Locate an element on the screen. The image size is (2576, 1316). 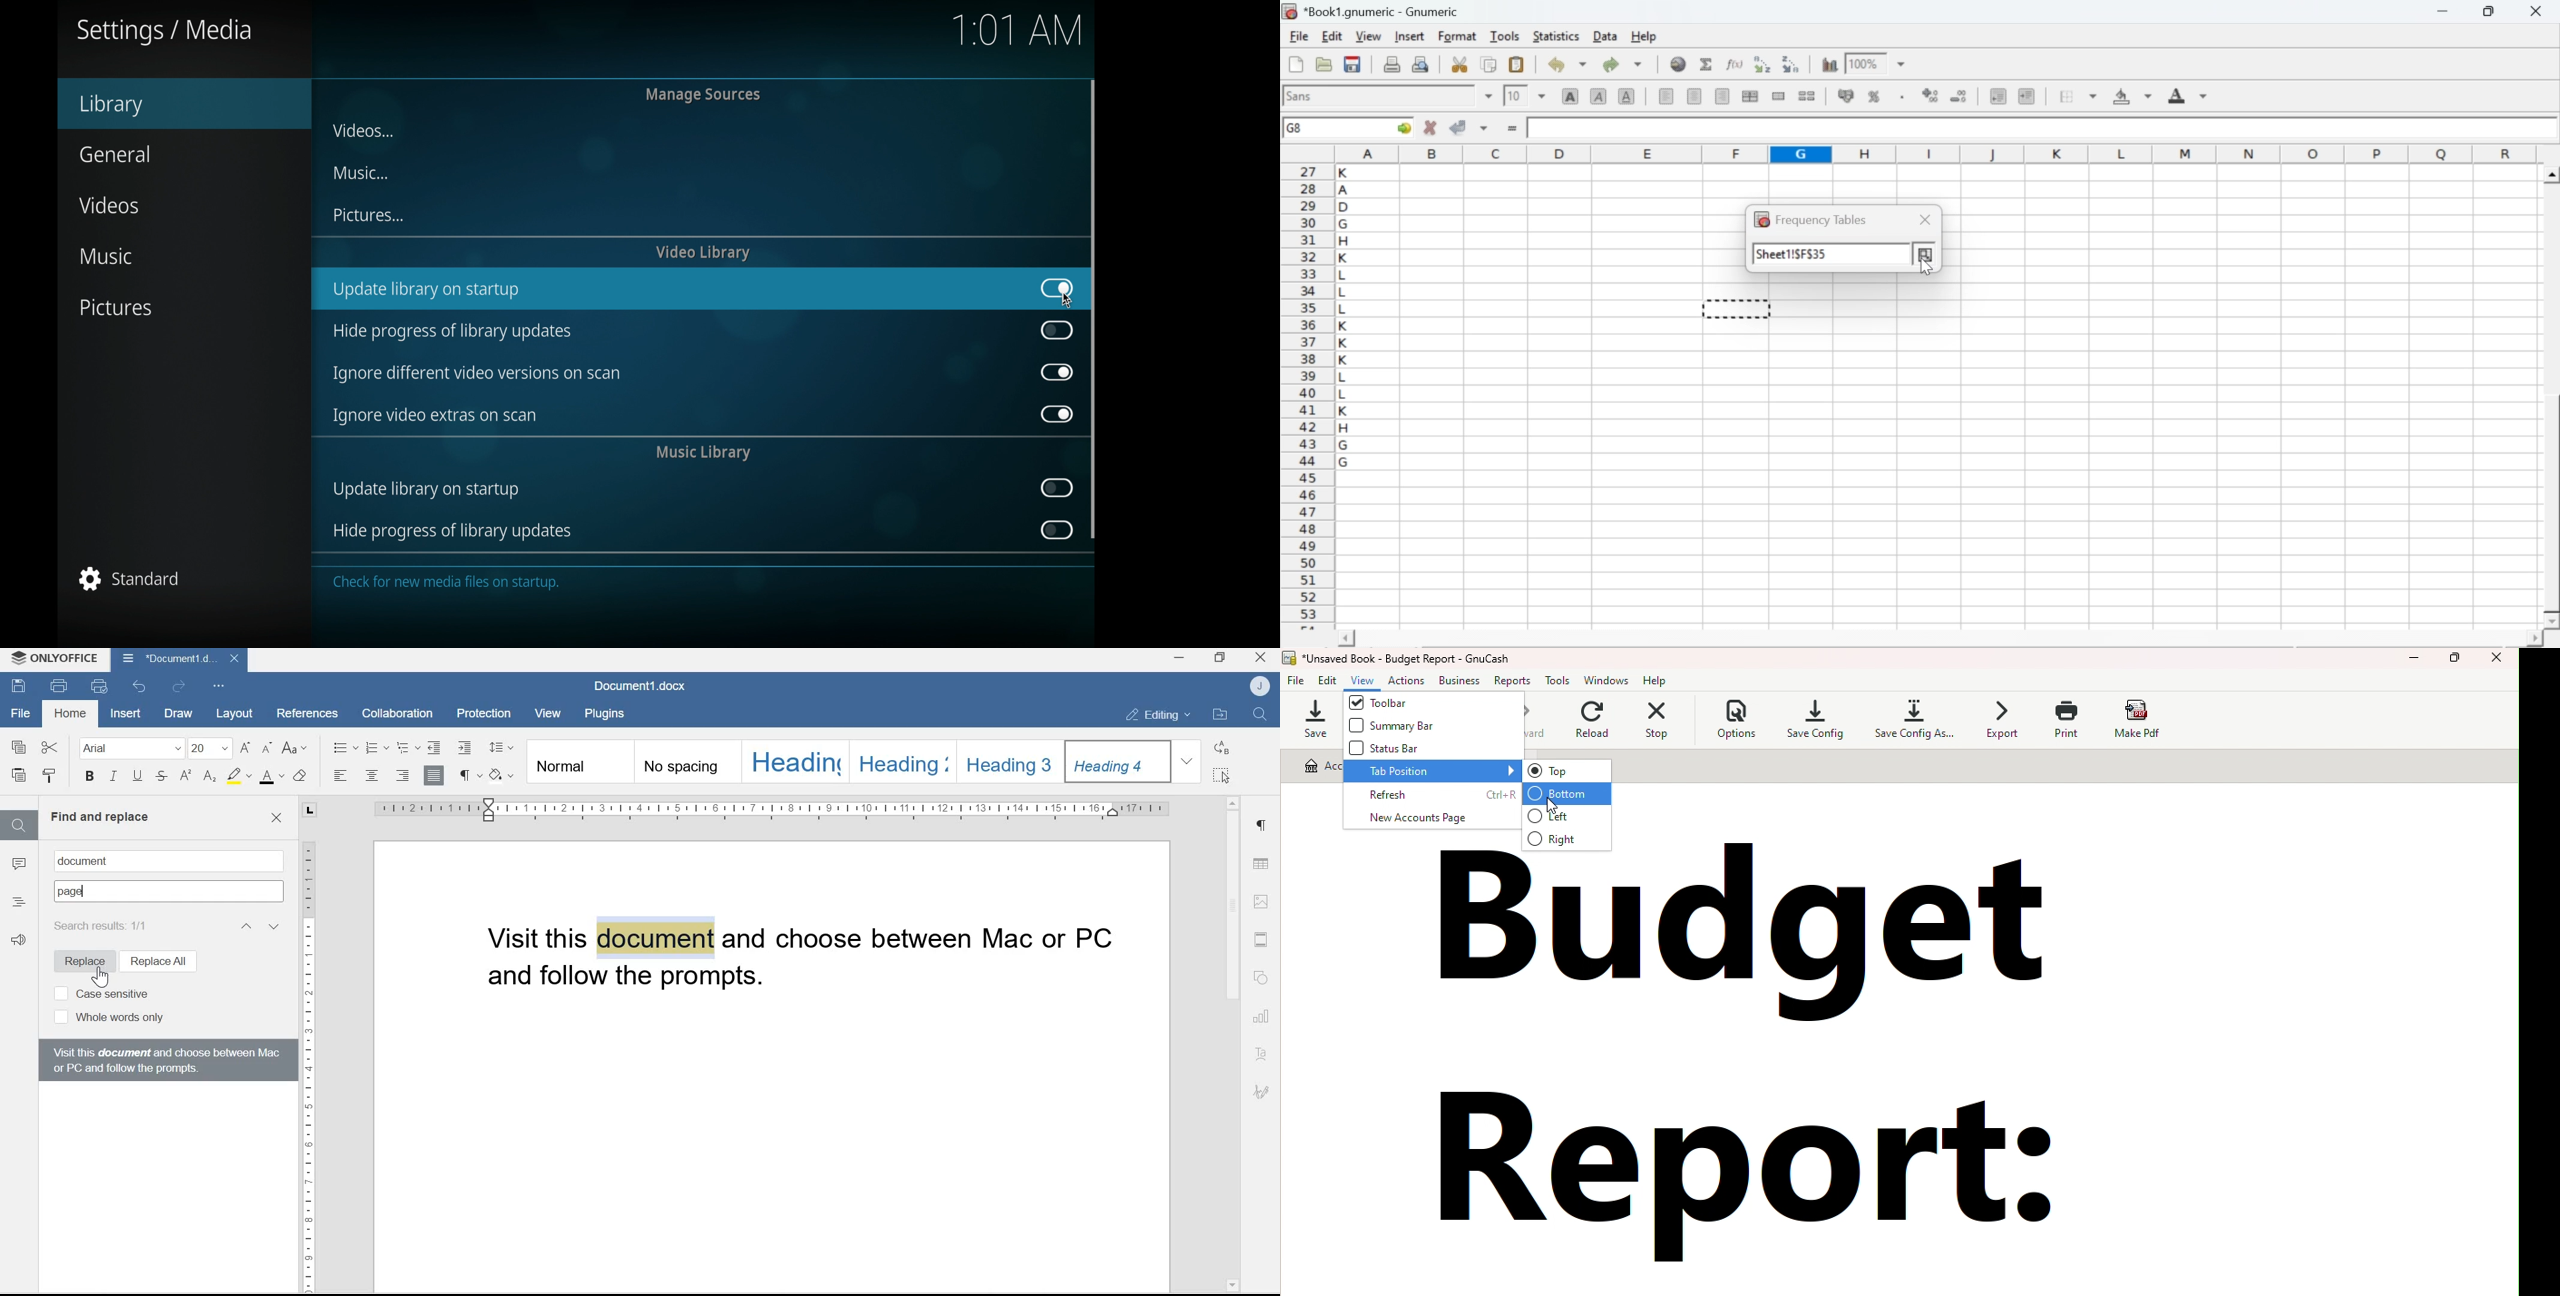
Refresh is located at coordinates (1431, 793).